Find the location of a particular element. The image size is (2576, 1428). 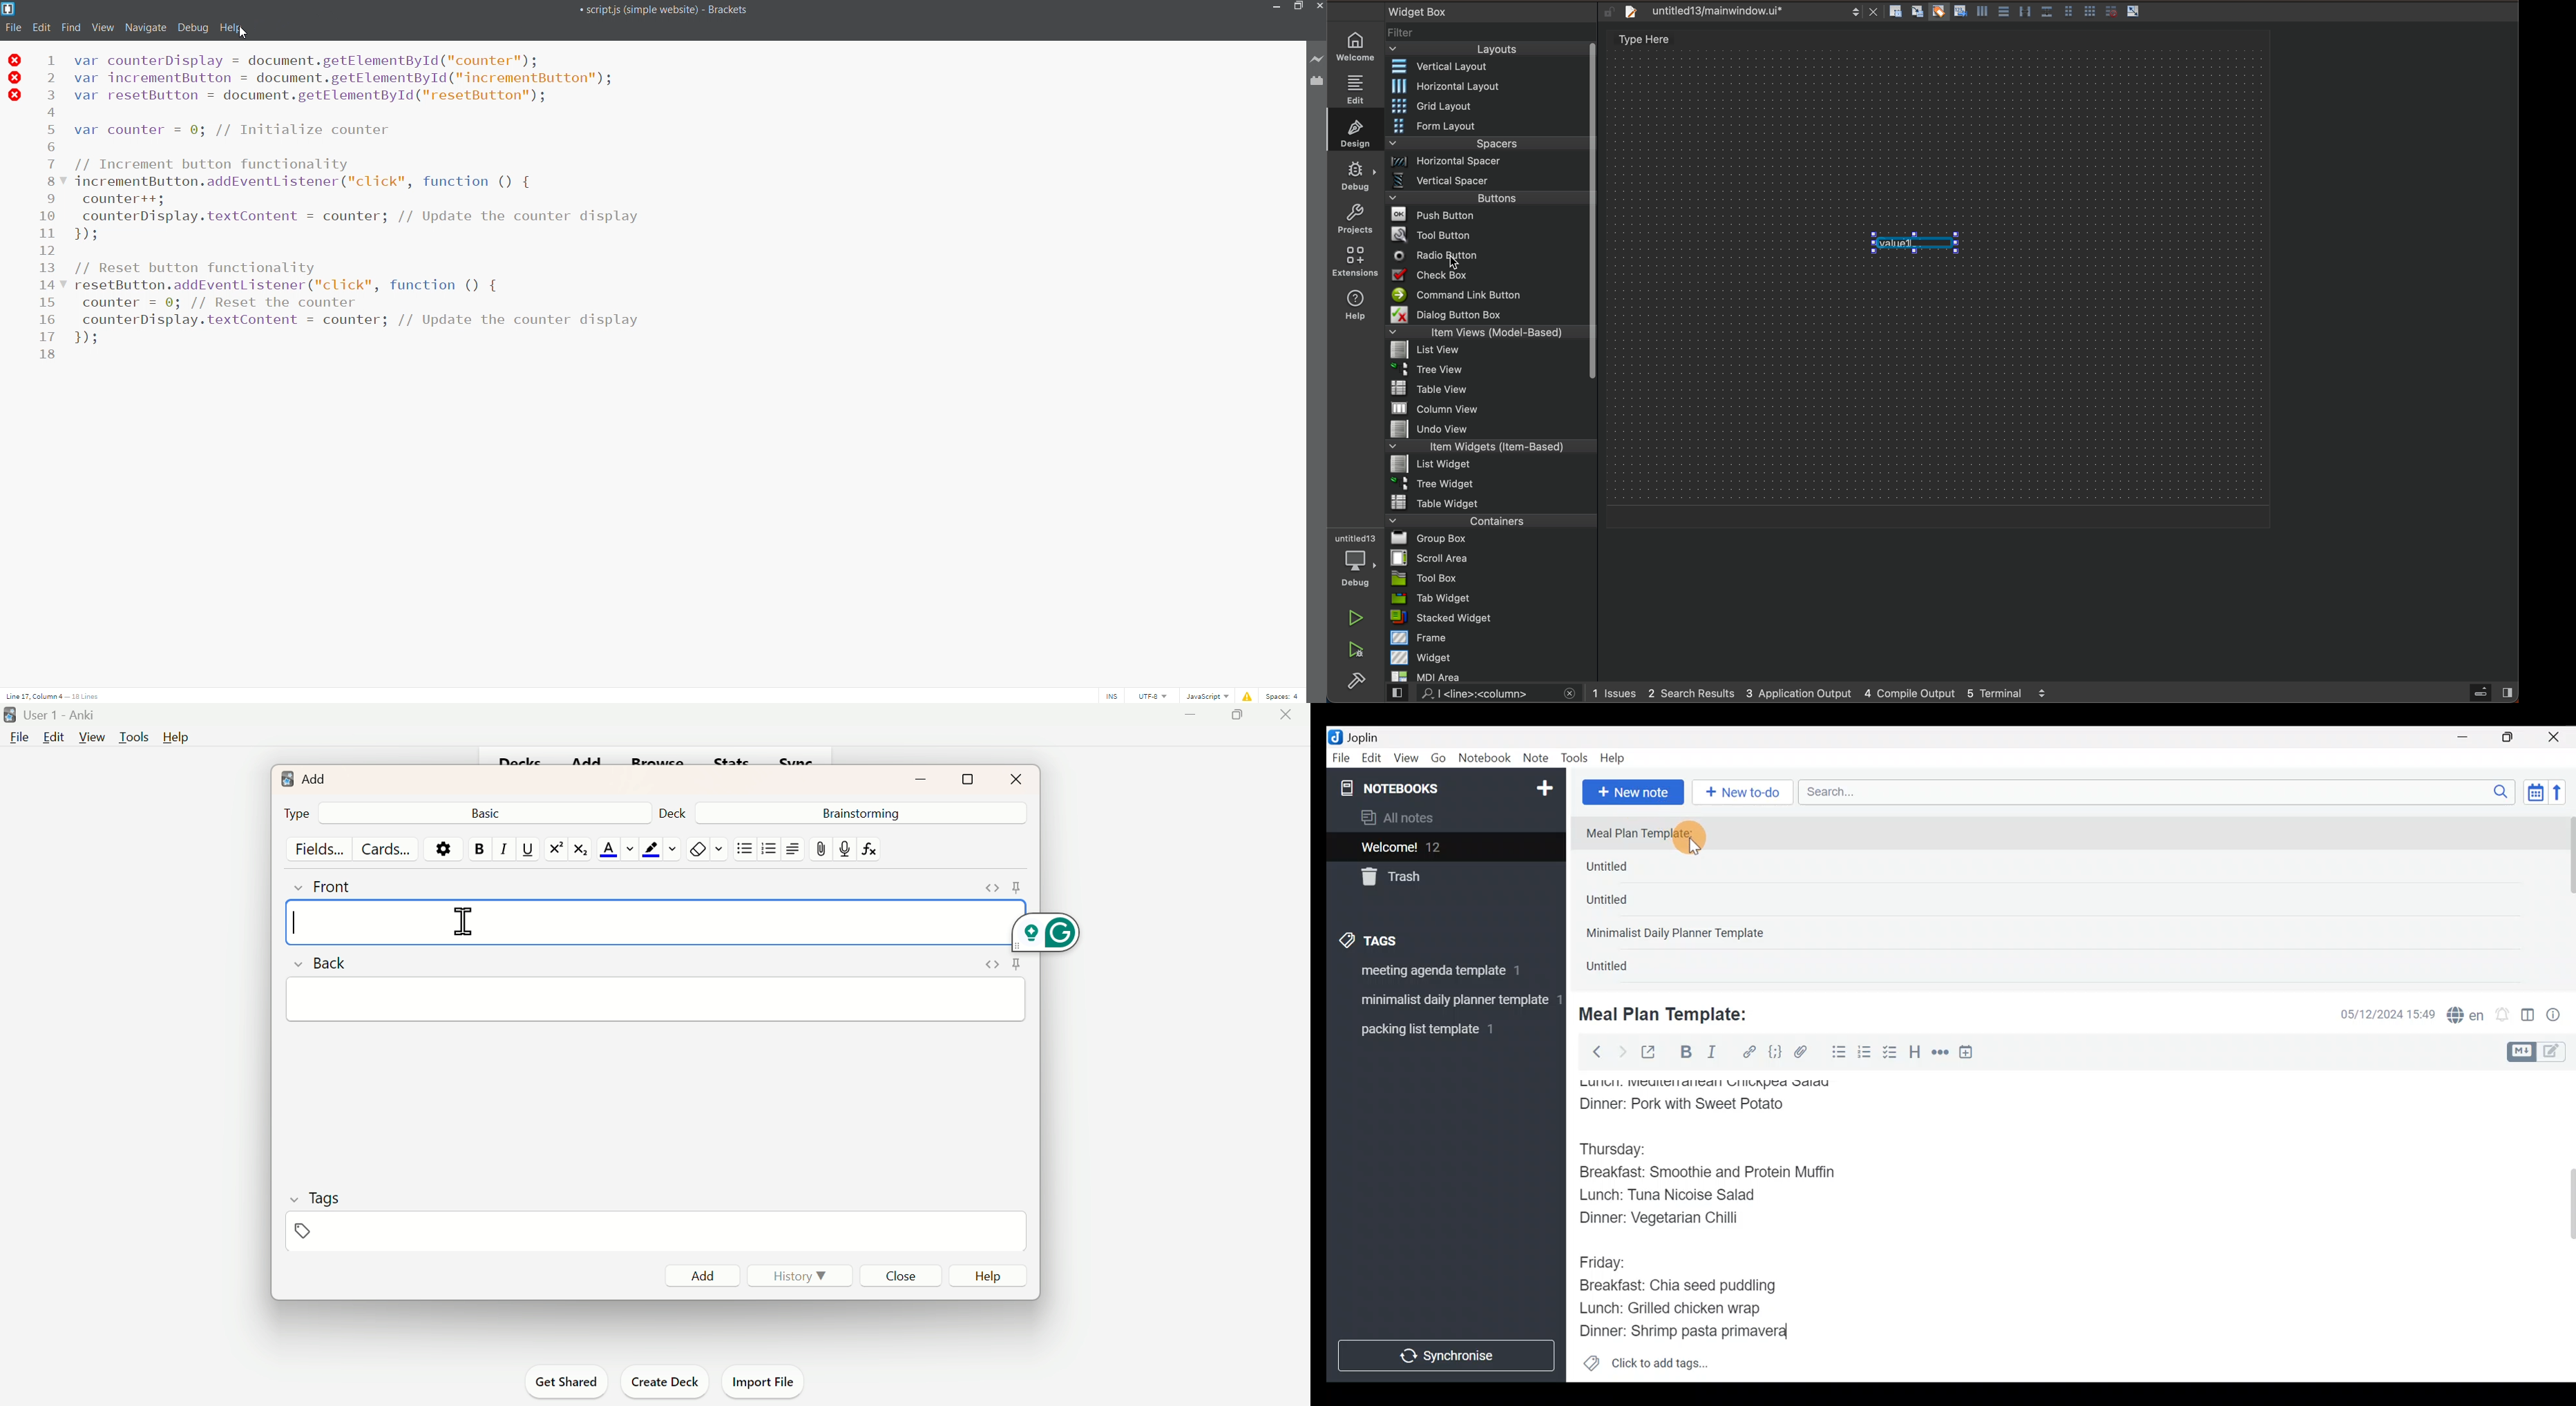

Close is located at coordinates (2556, 738).